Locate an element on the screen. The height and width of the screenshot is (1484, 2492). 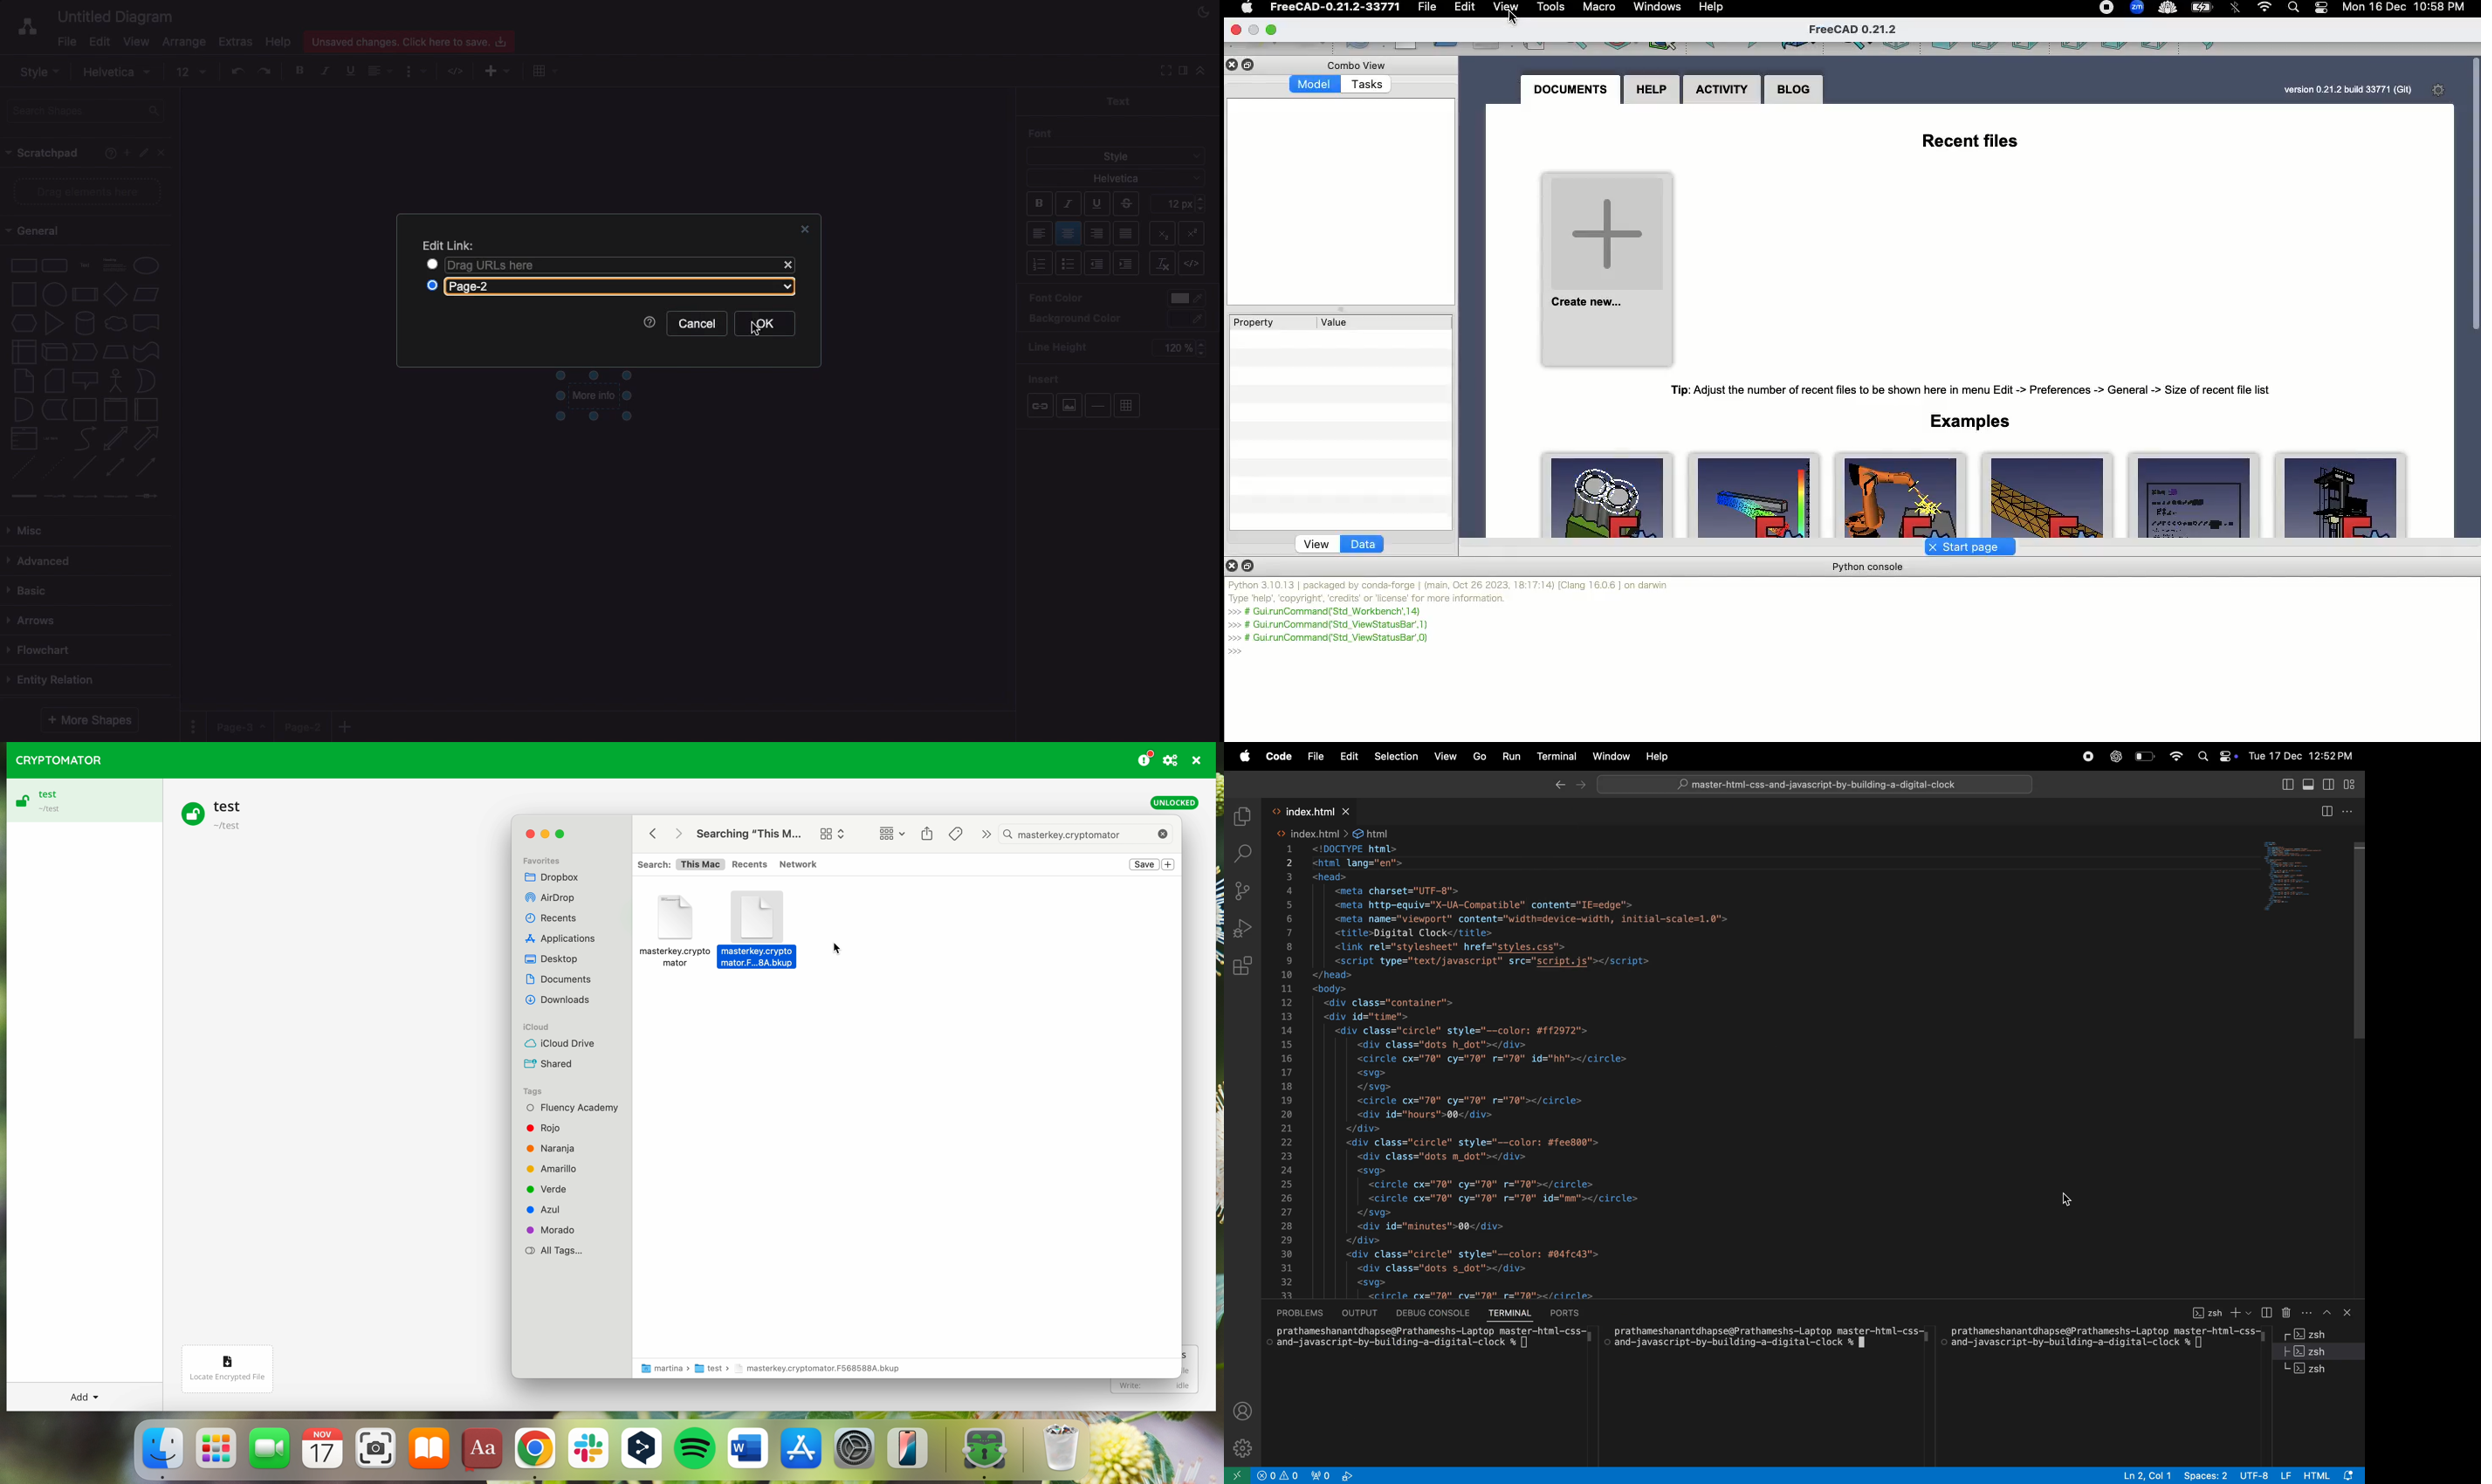
Horizontal is located at coordinates (1100, 405).